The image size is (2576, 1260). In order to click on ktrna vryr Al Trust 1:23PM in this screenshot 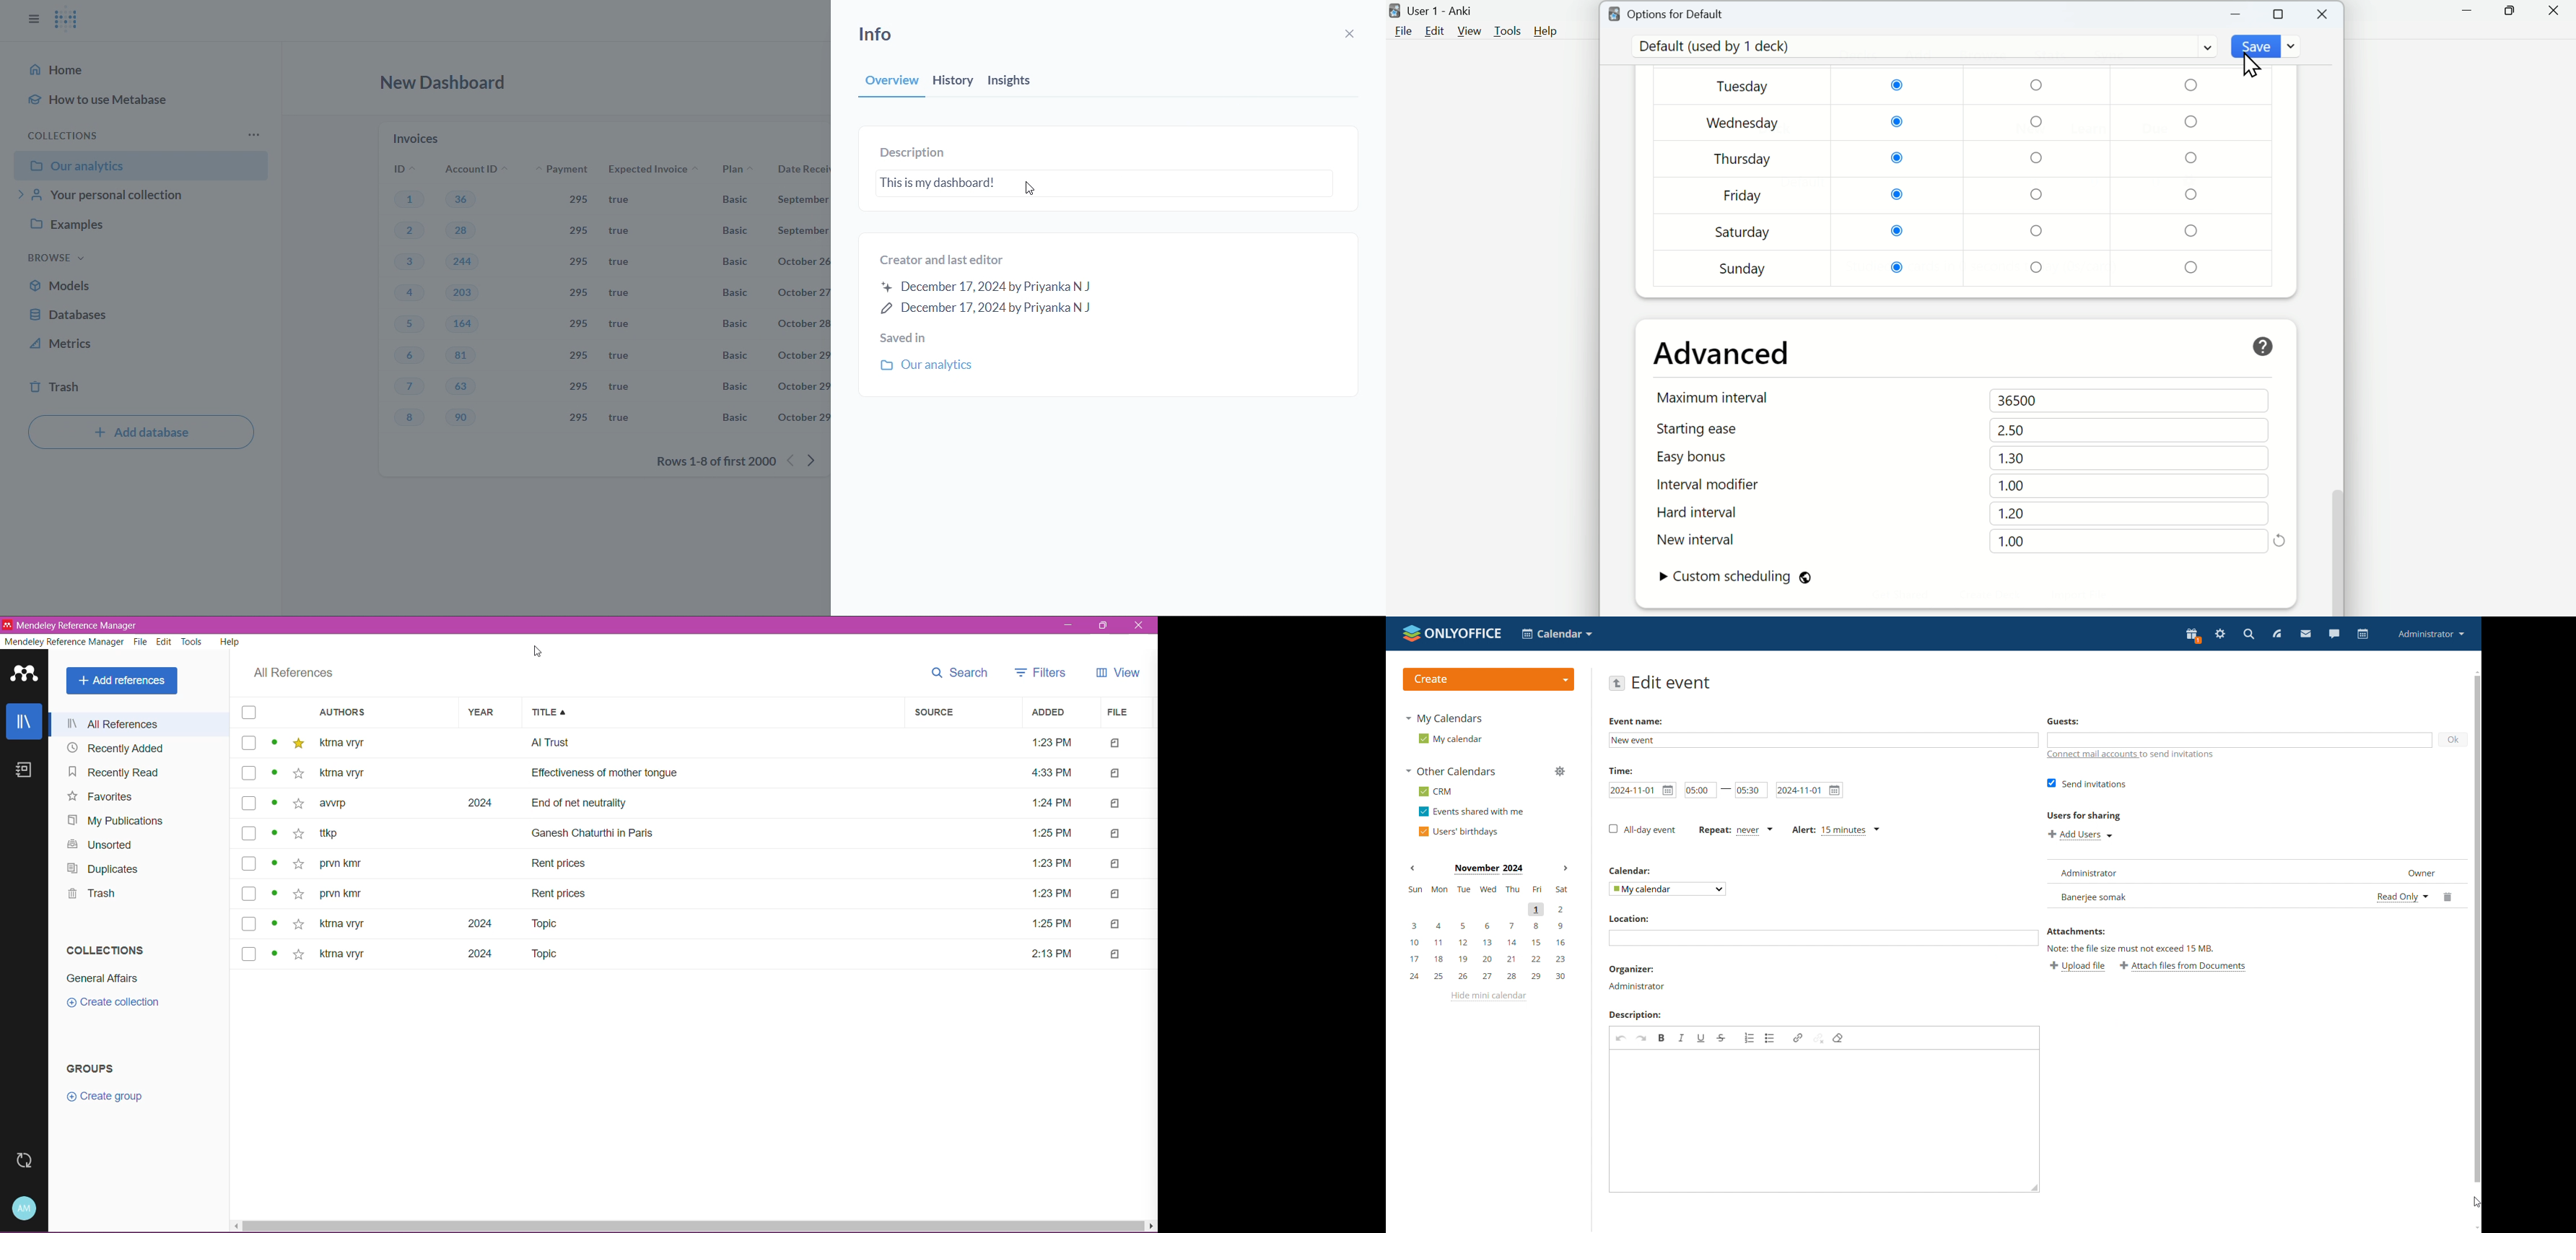, I will do `click(698, 745)`.